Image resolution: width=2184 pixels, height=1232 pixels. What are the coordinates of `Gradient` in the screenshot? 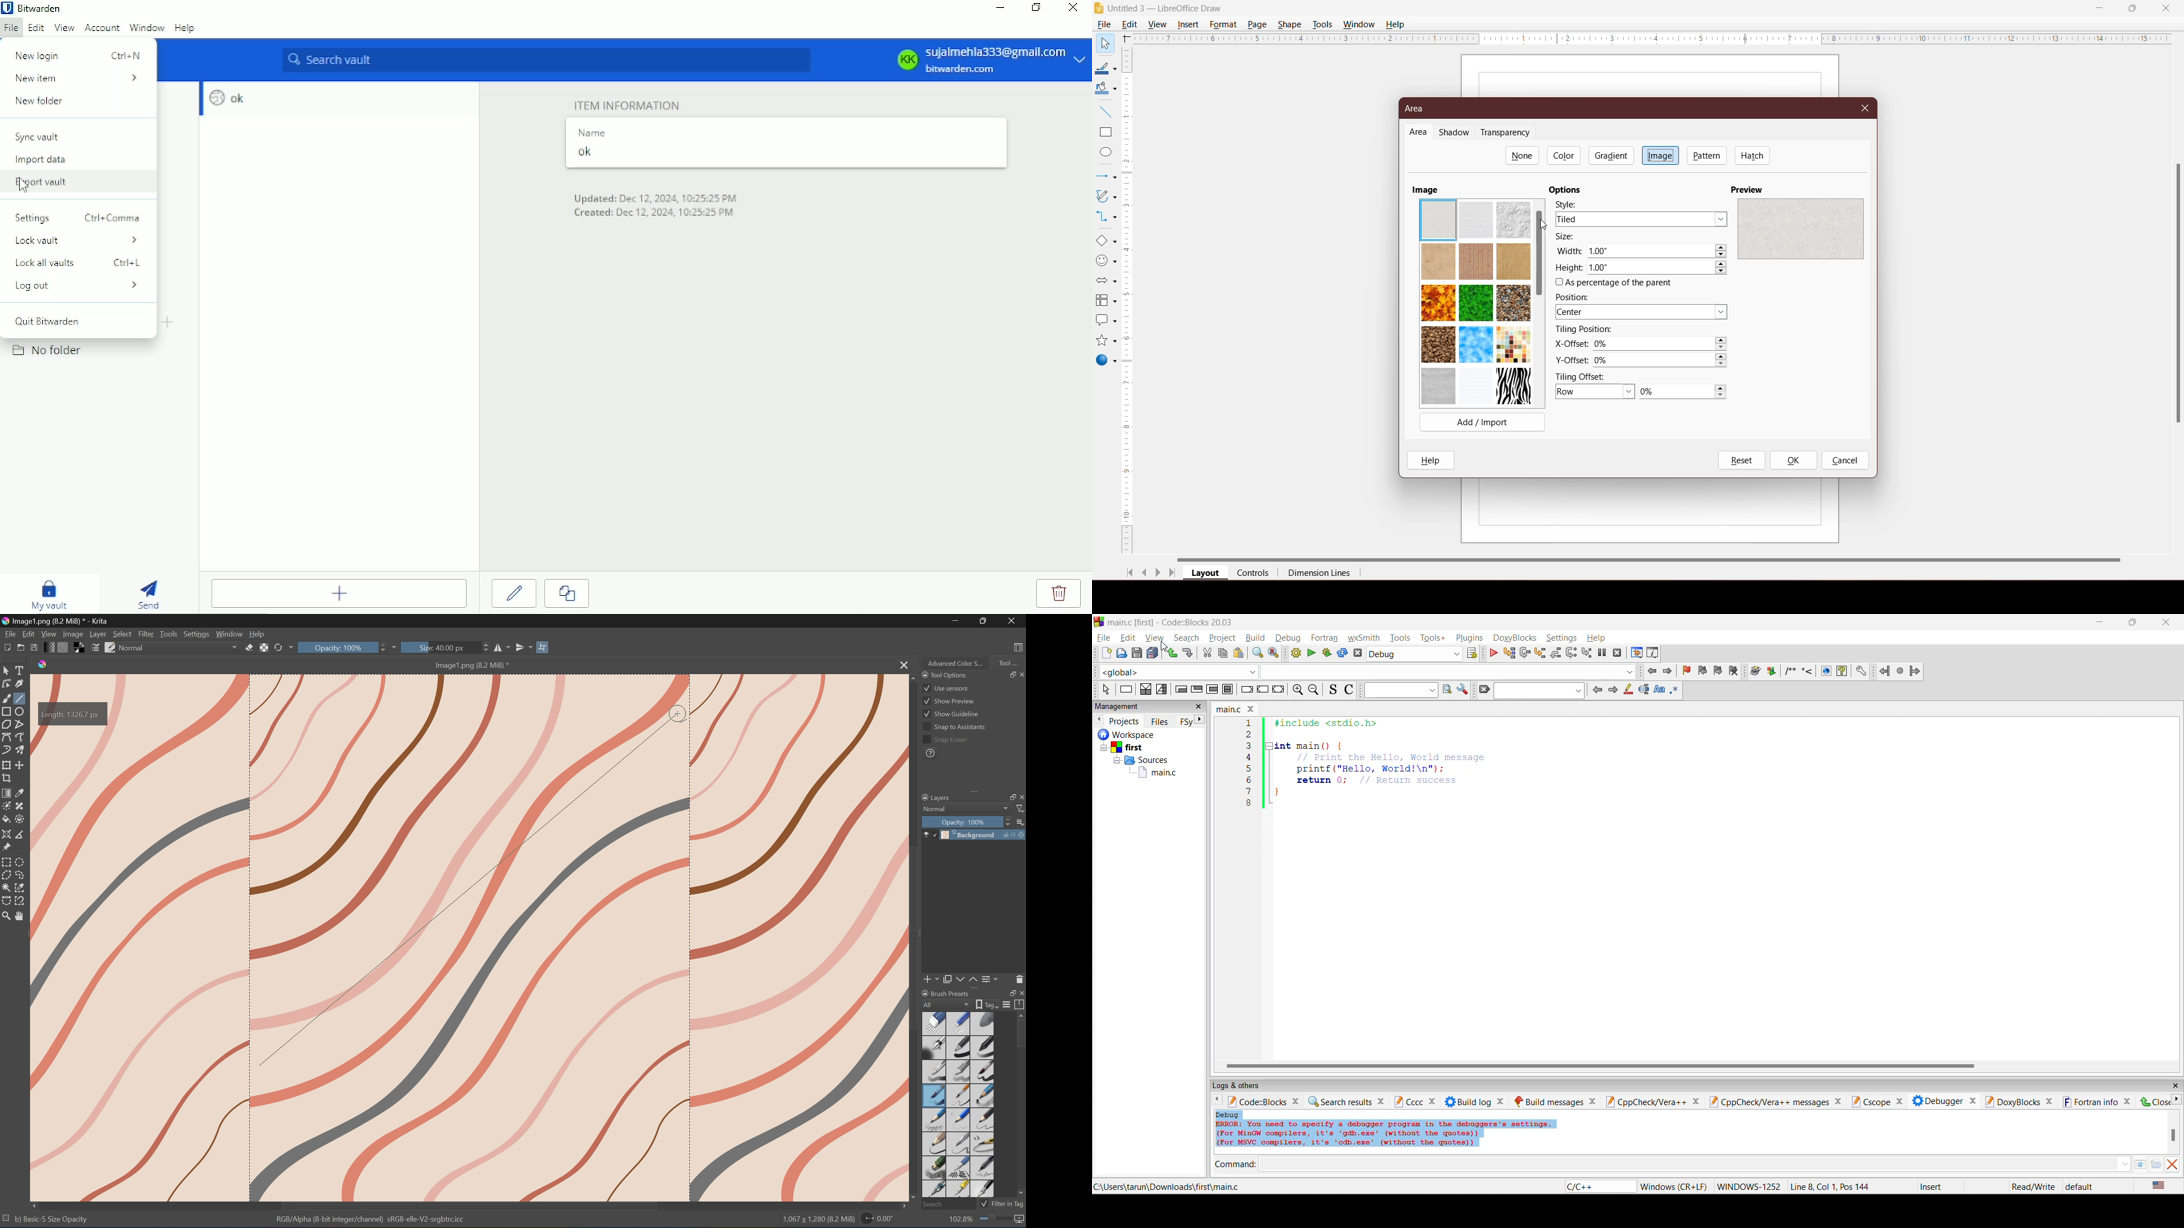 It's located at (1610, 155).